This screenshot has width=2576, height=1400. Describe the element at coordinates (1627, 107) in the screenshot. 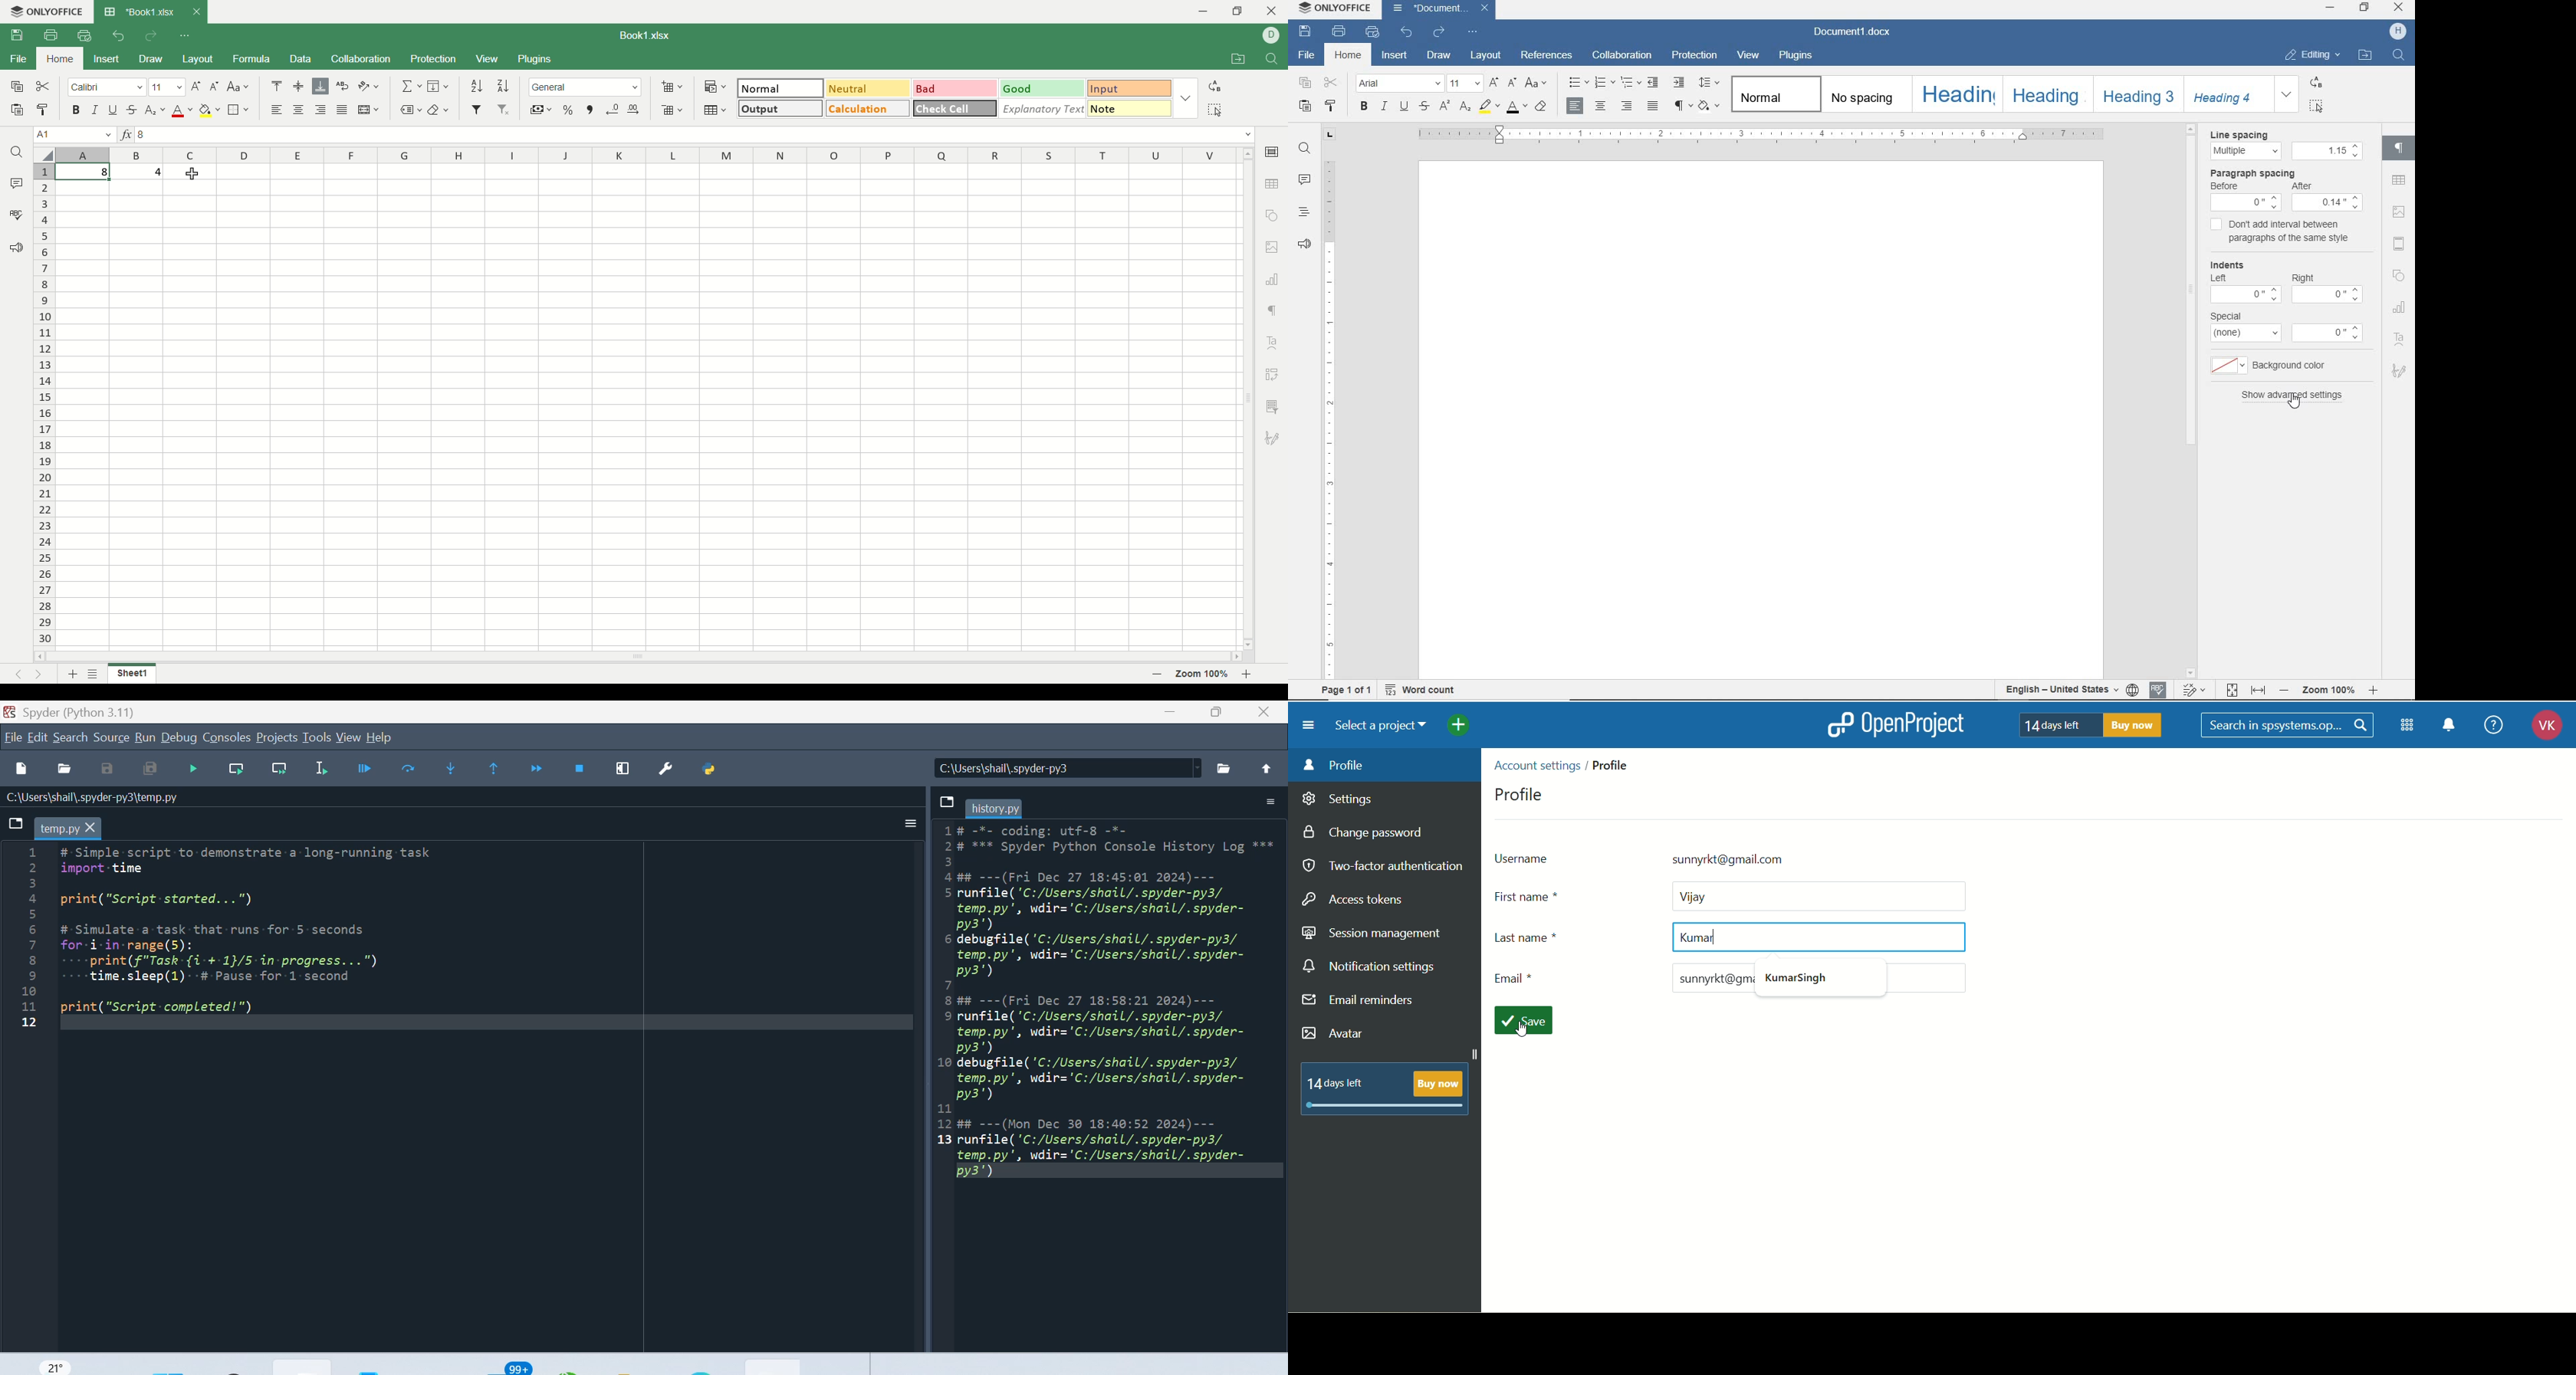

I see `align right` at that location.